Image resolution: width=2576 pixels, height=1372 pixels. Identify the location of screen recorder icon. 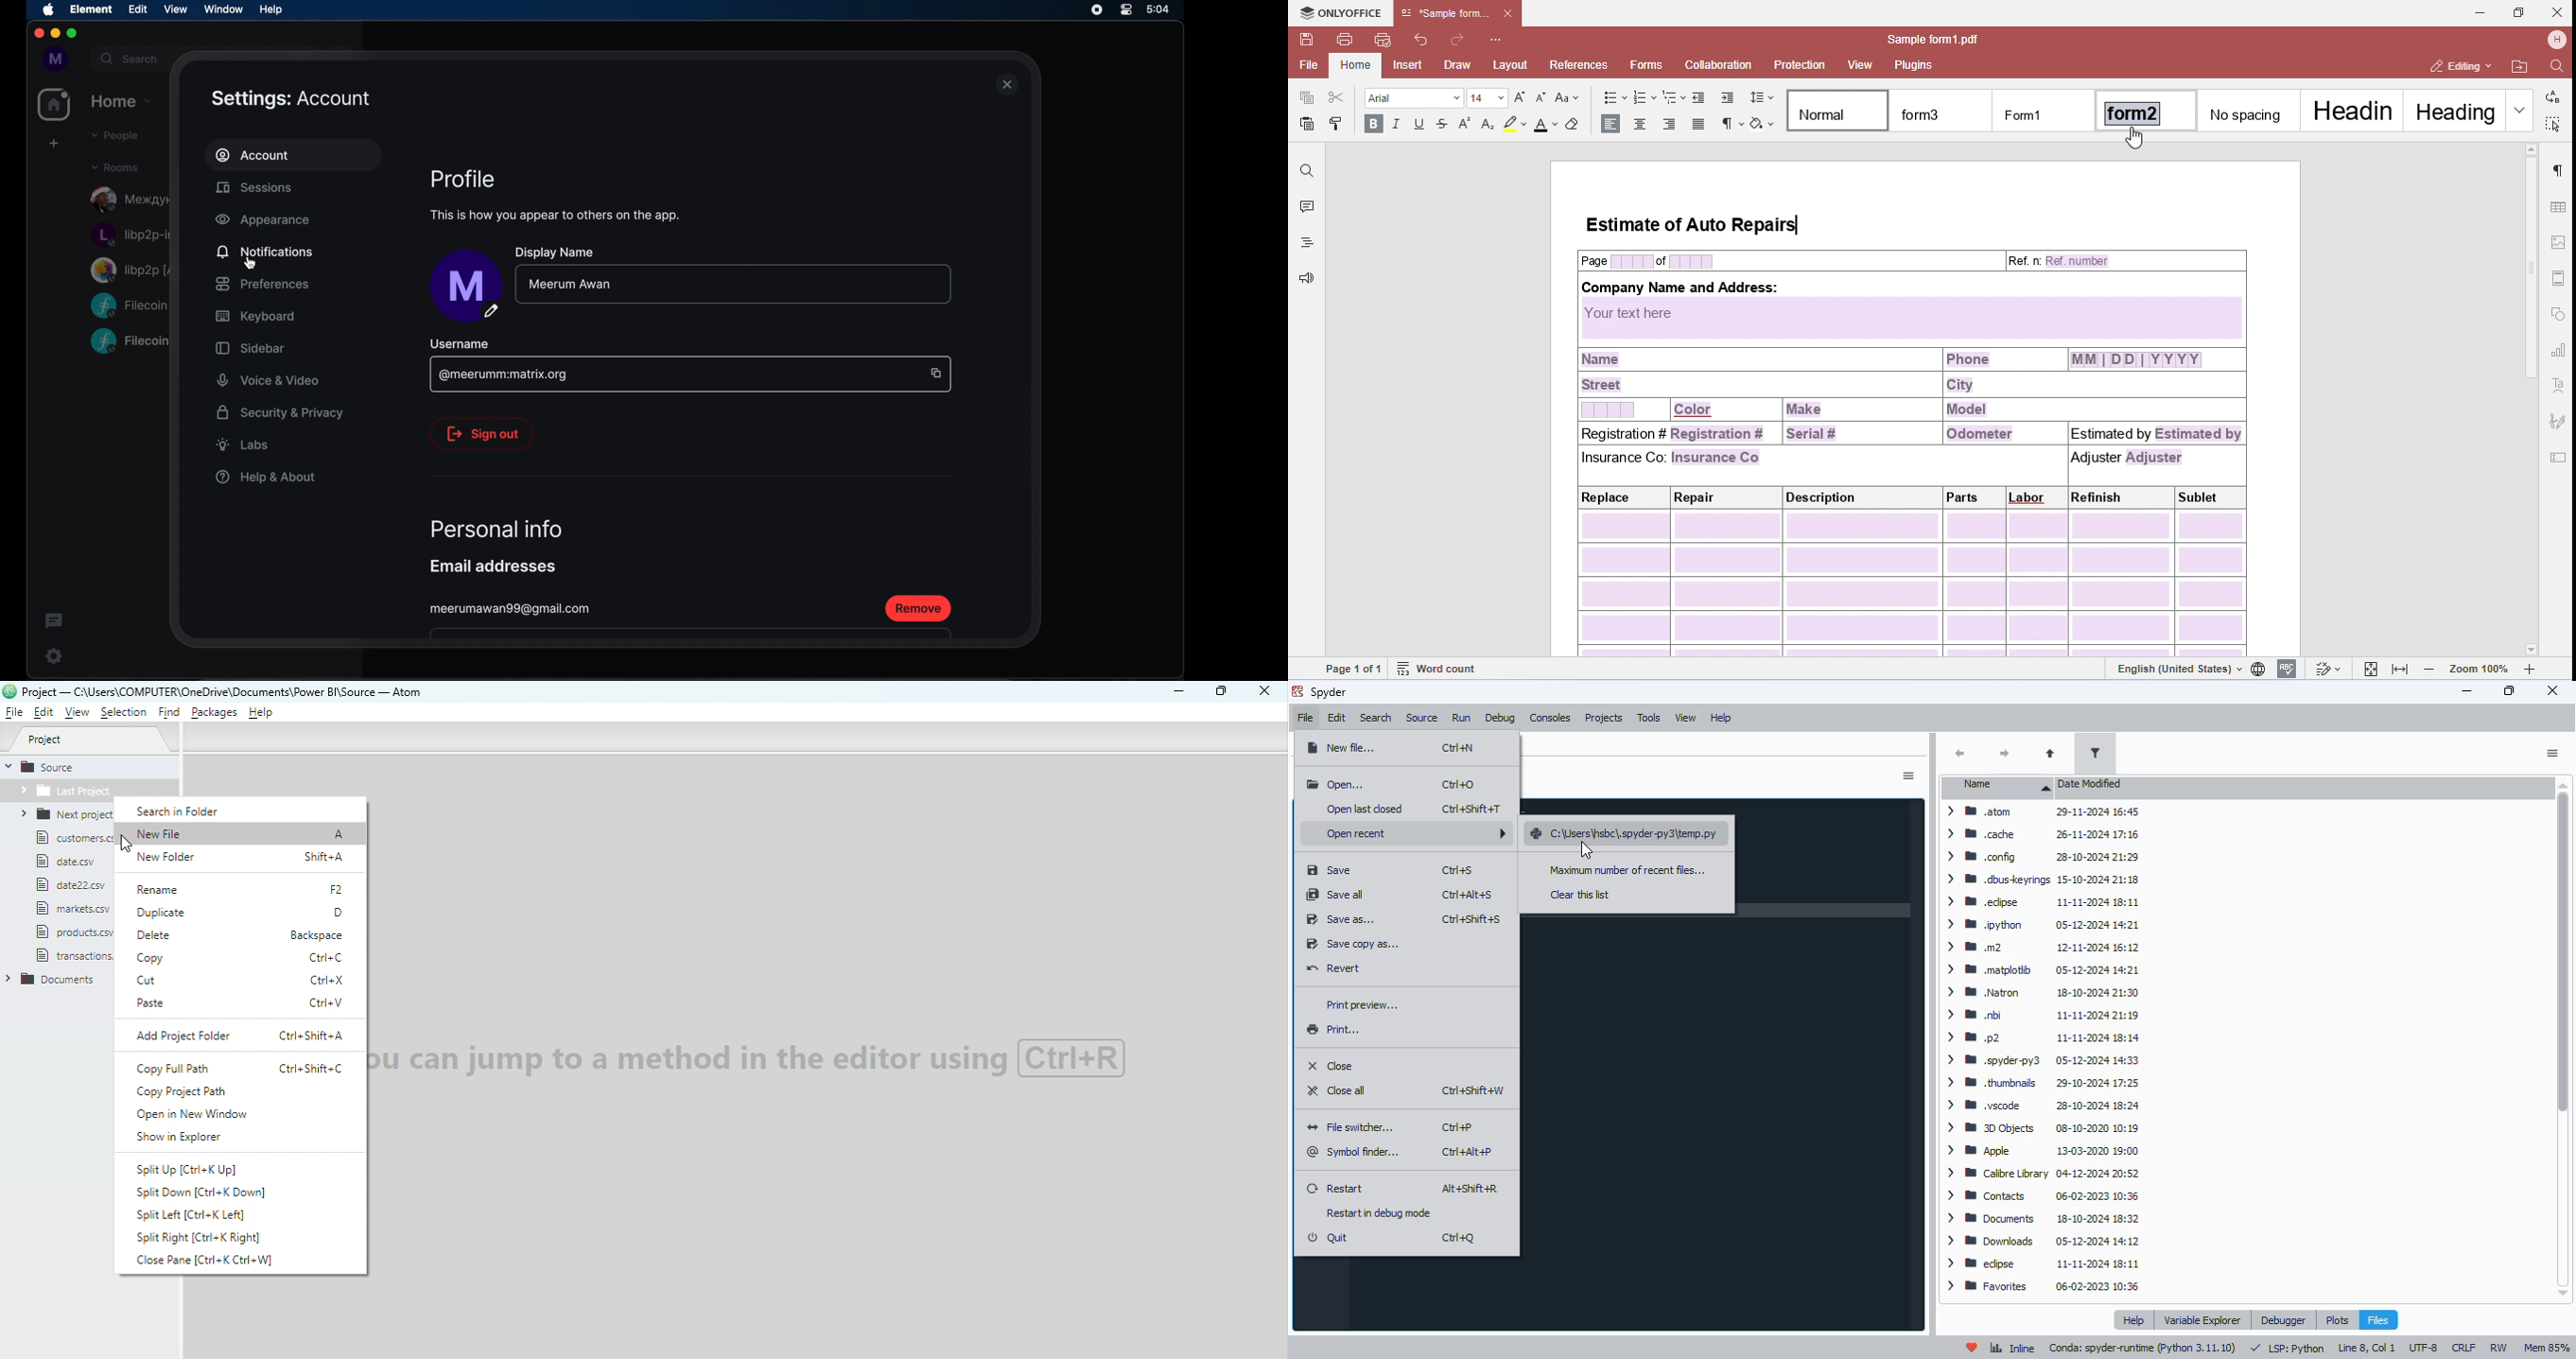
(1097, 10).